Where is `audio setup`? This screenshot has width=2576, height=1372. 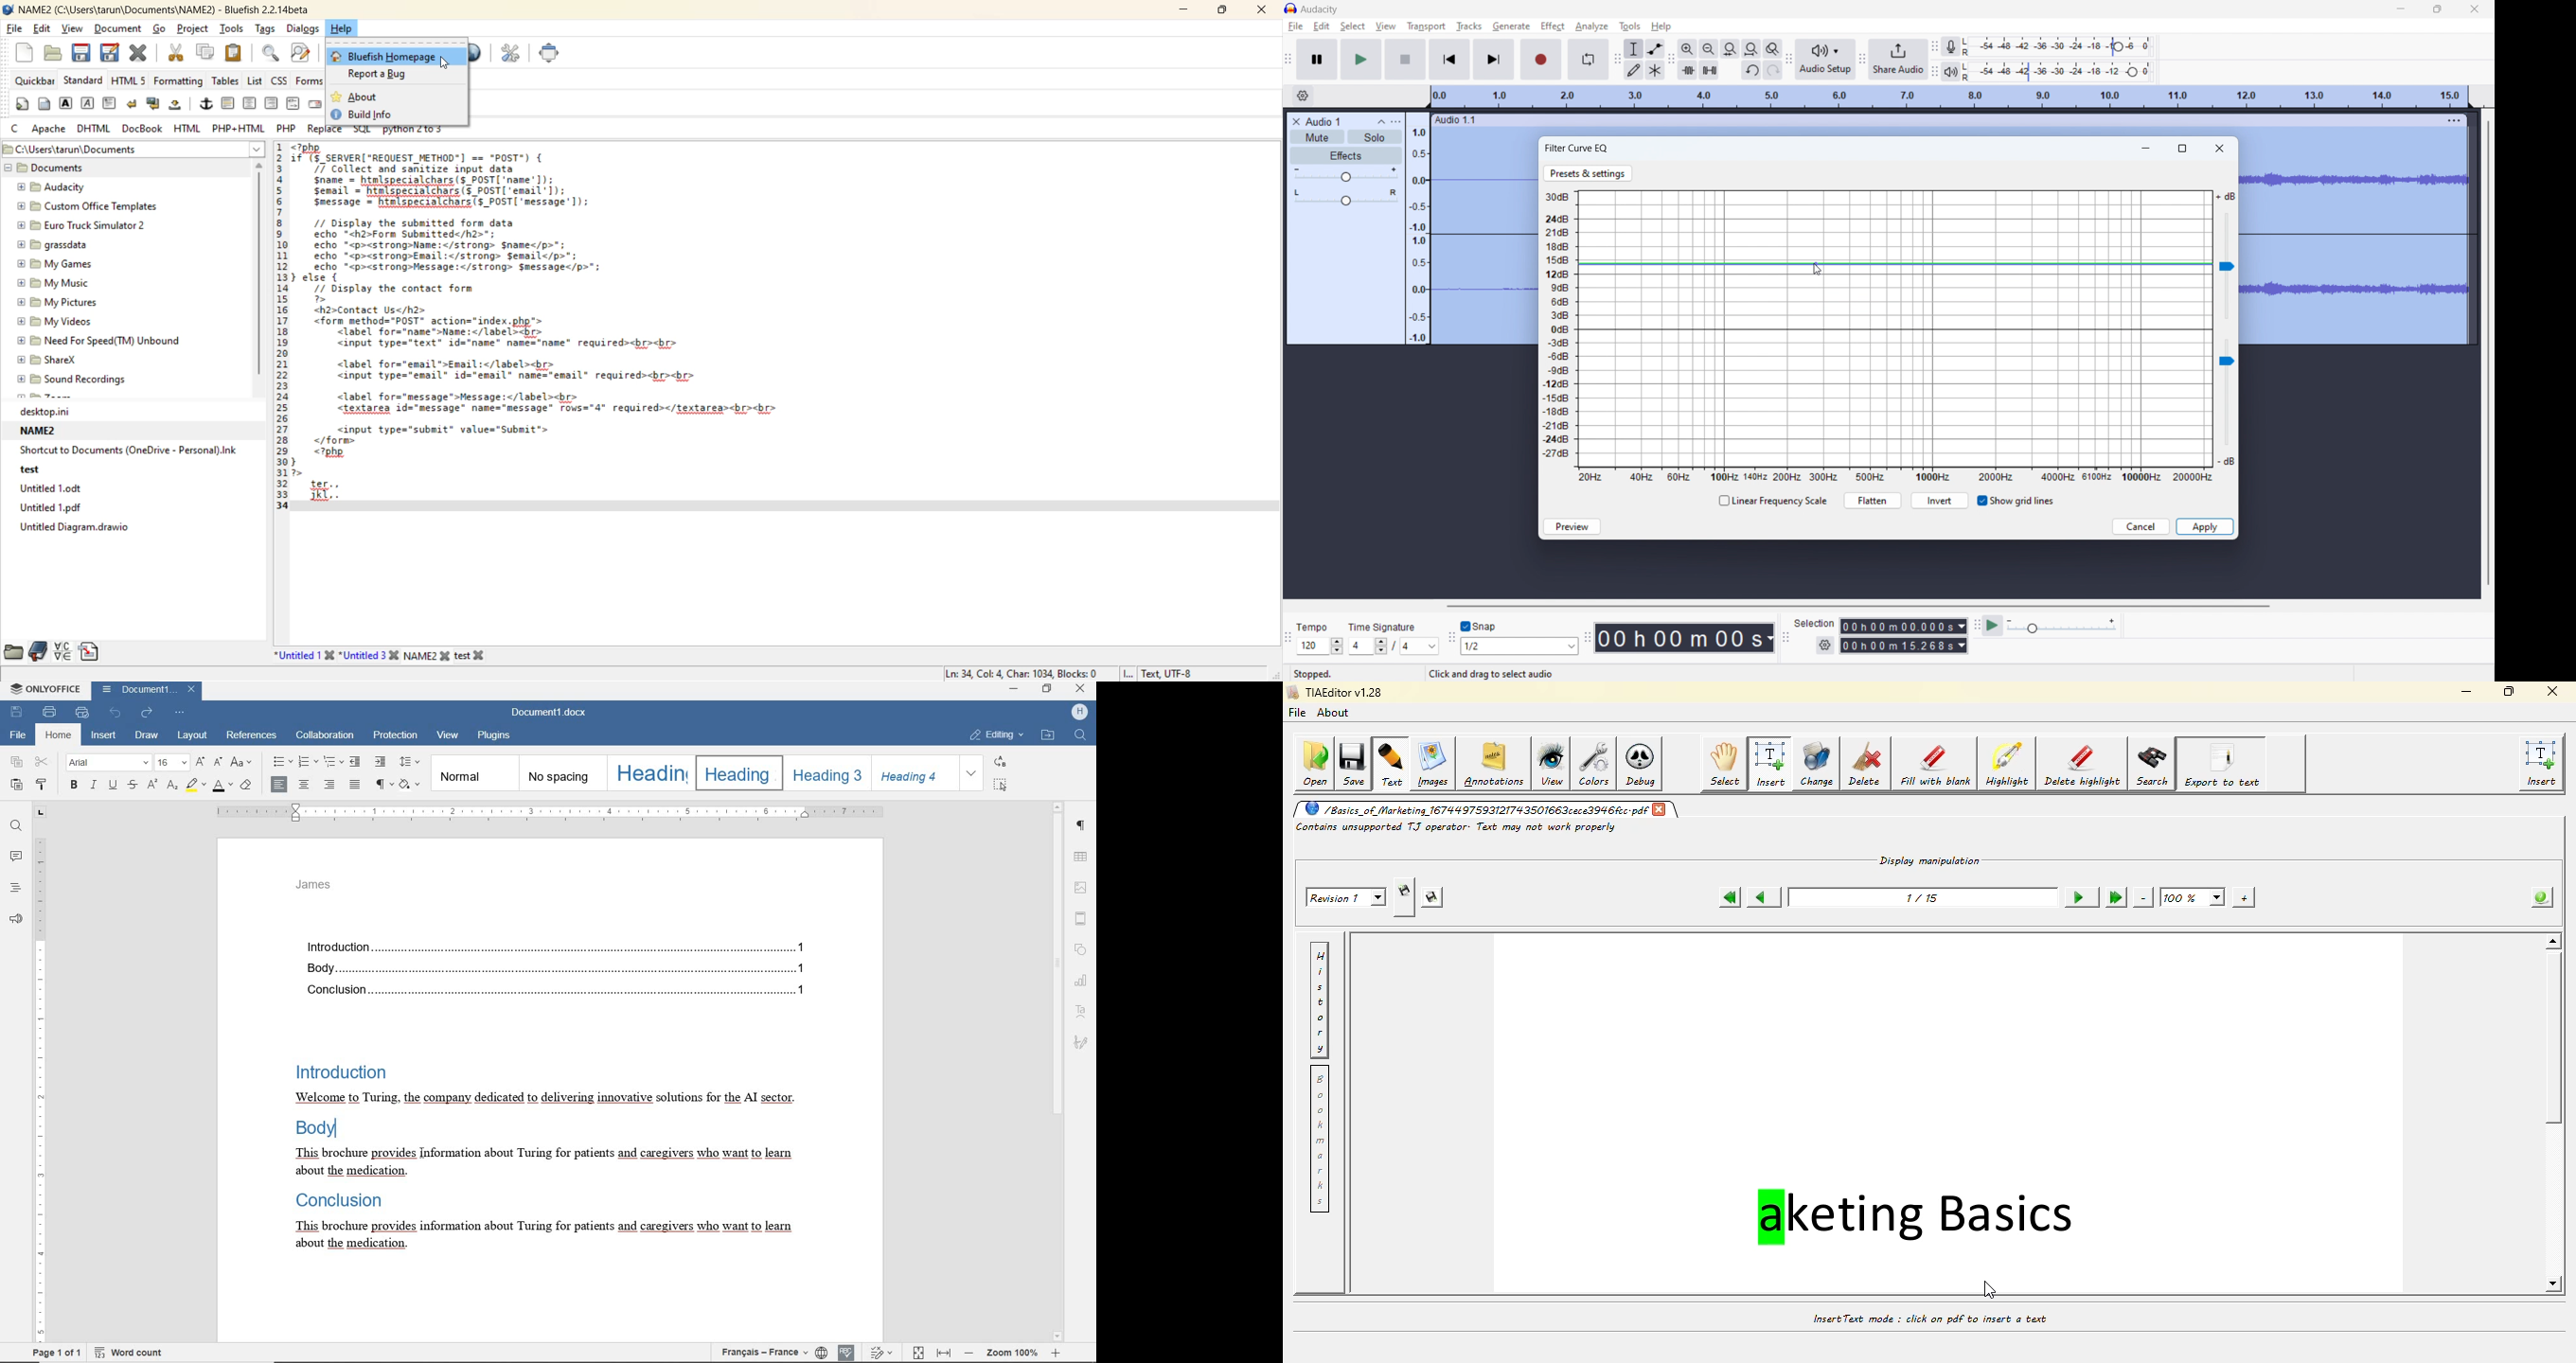 audio setup is located at coordinates (1826, 59).